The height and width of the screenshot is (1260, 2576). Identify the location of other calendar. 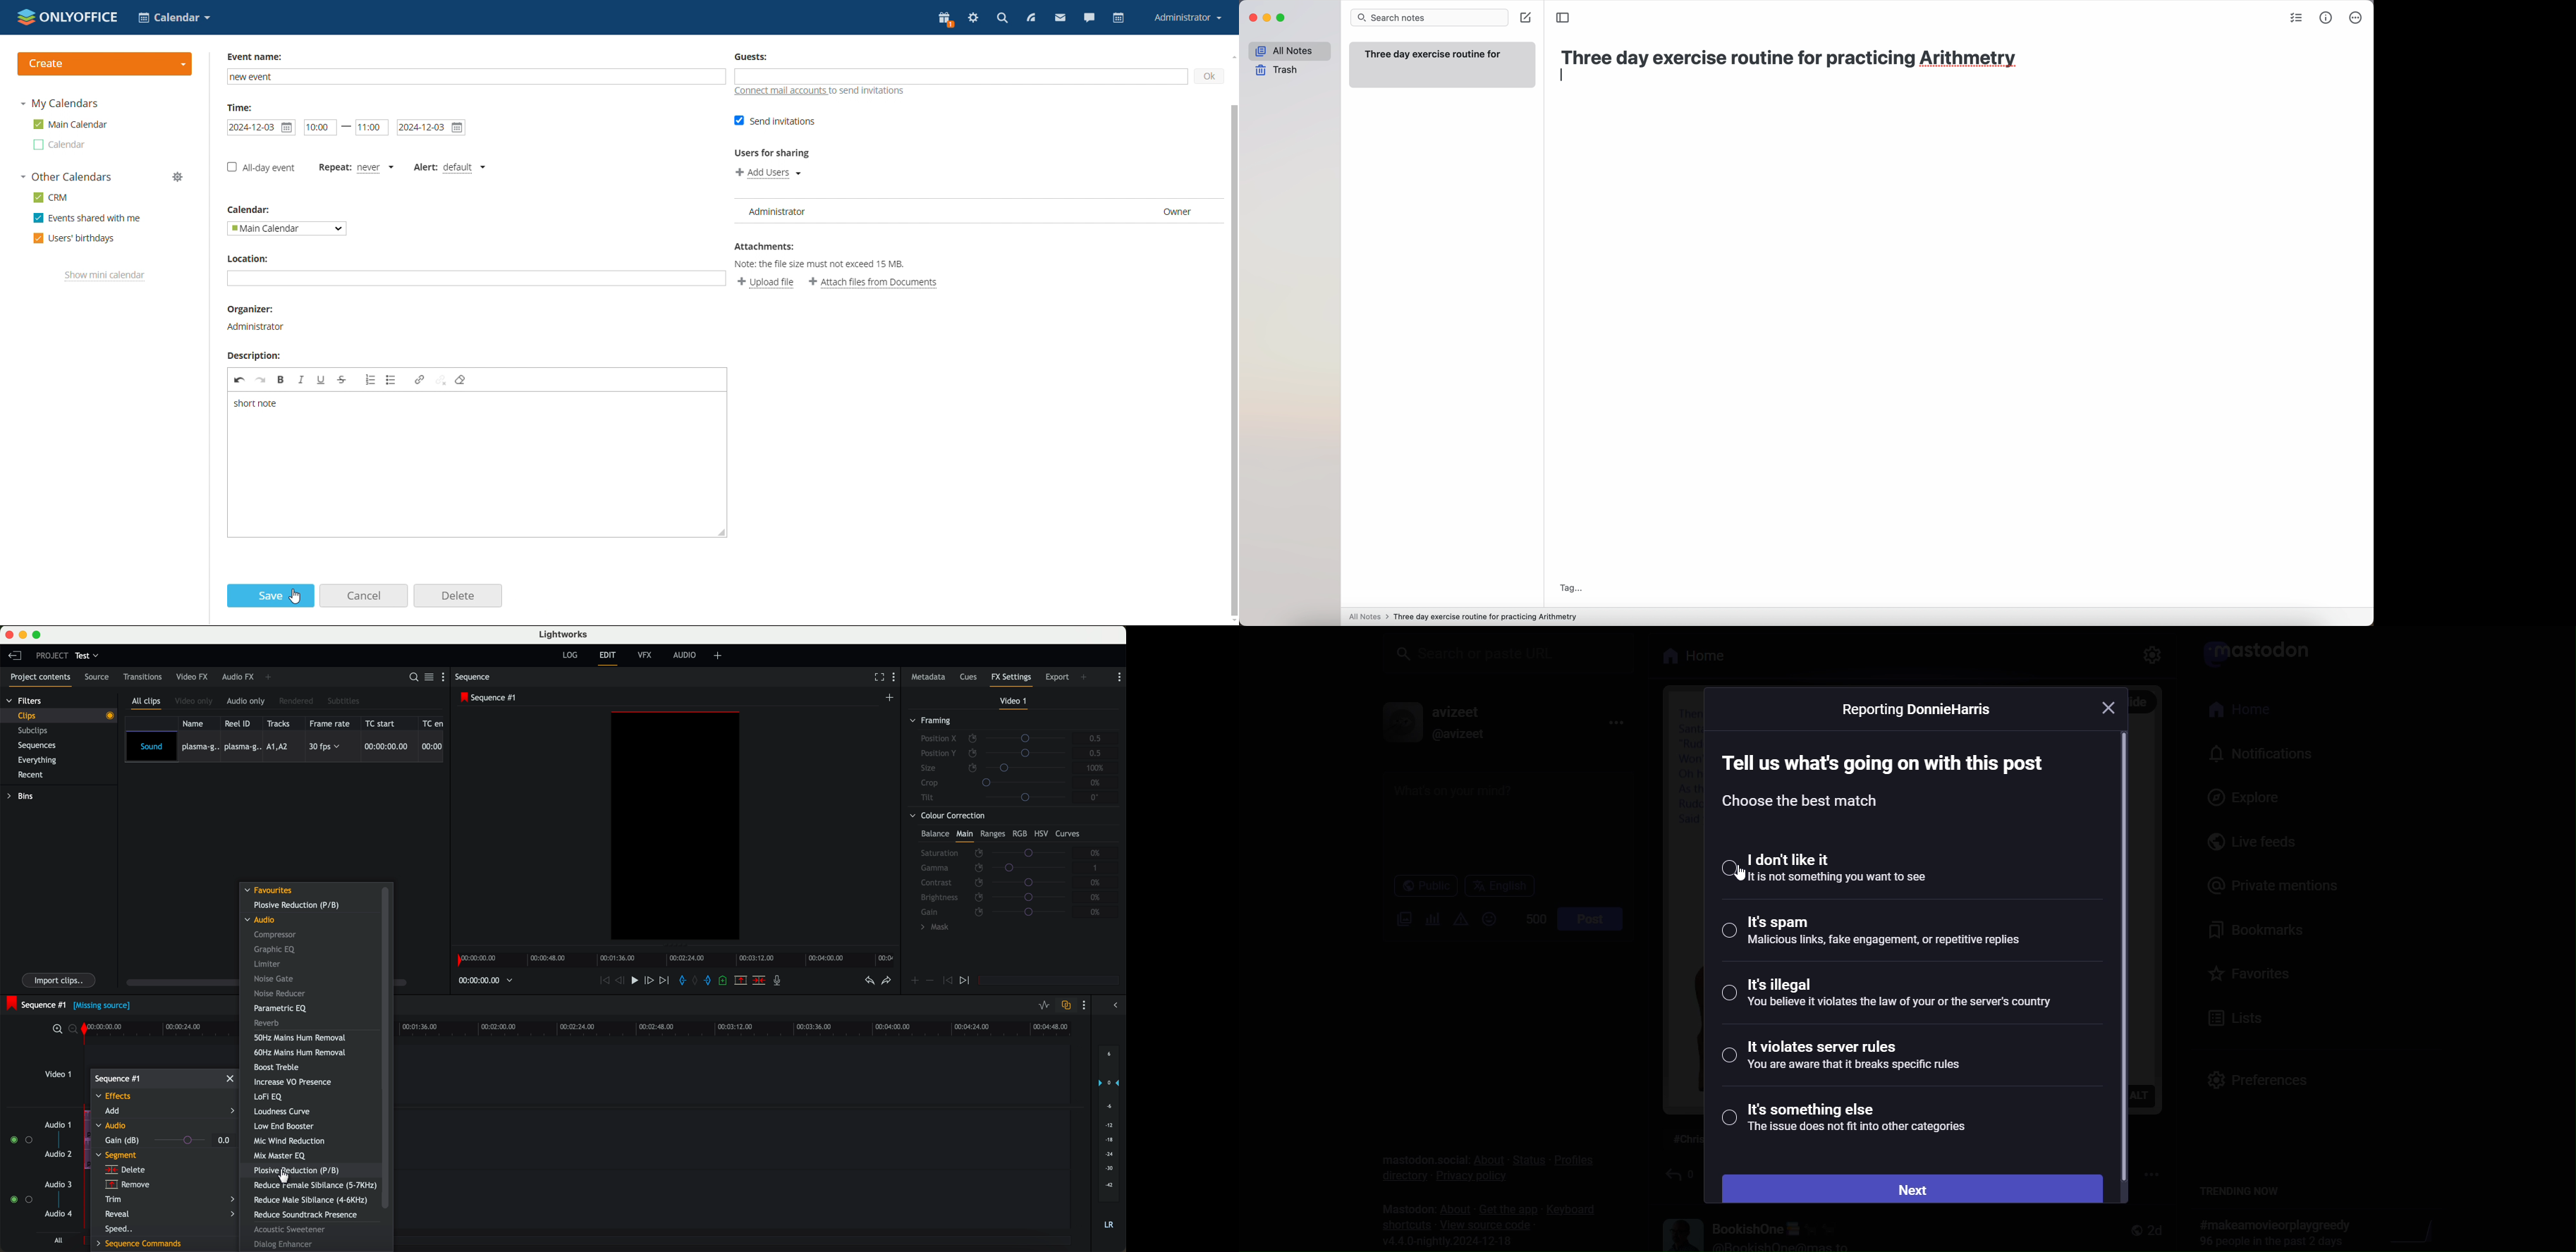
(61, 145).